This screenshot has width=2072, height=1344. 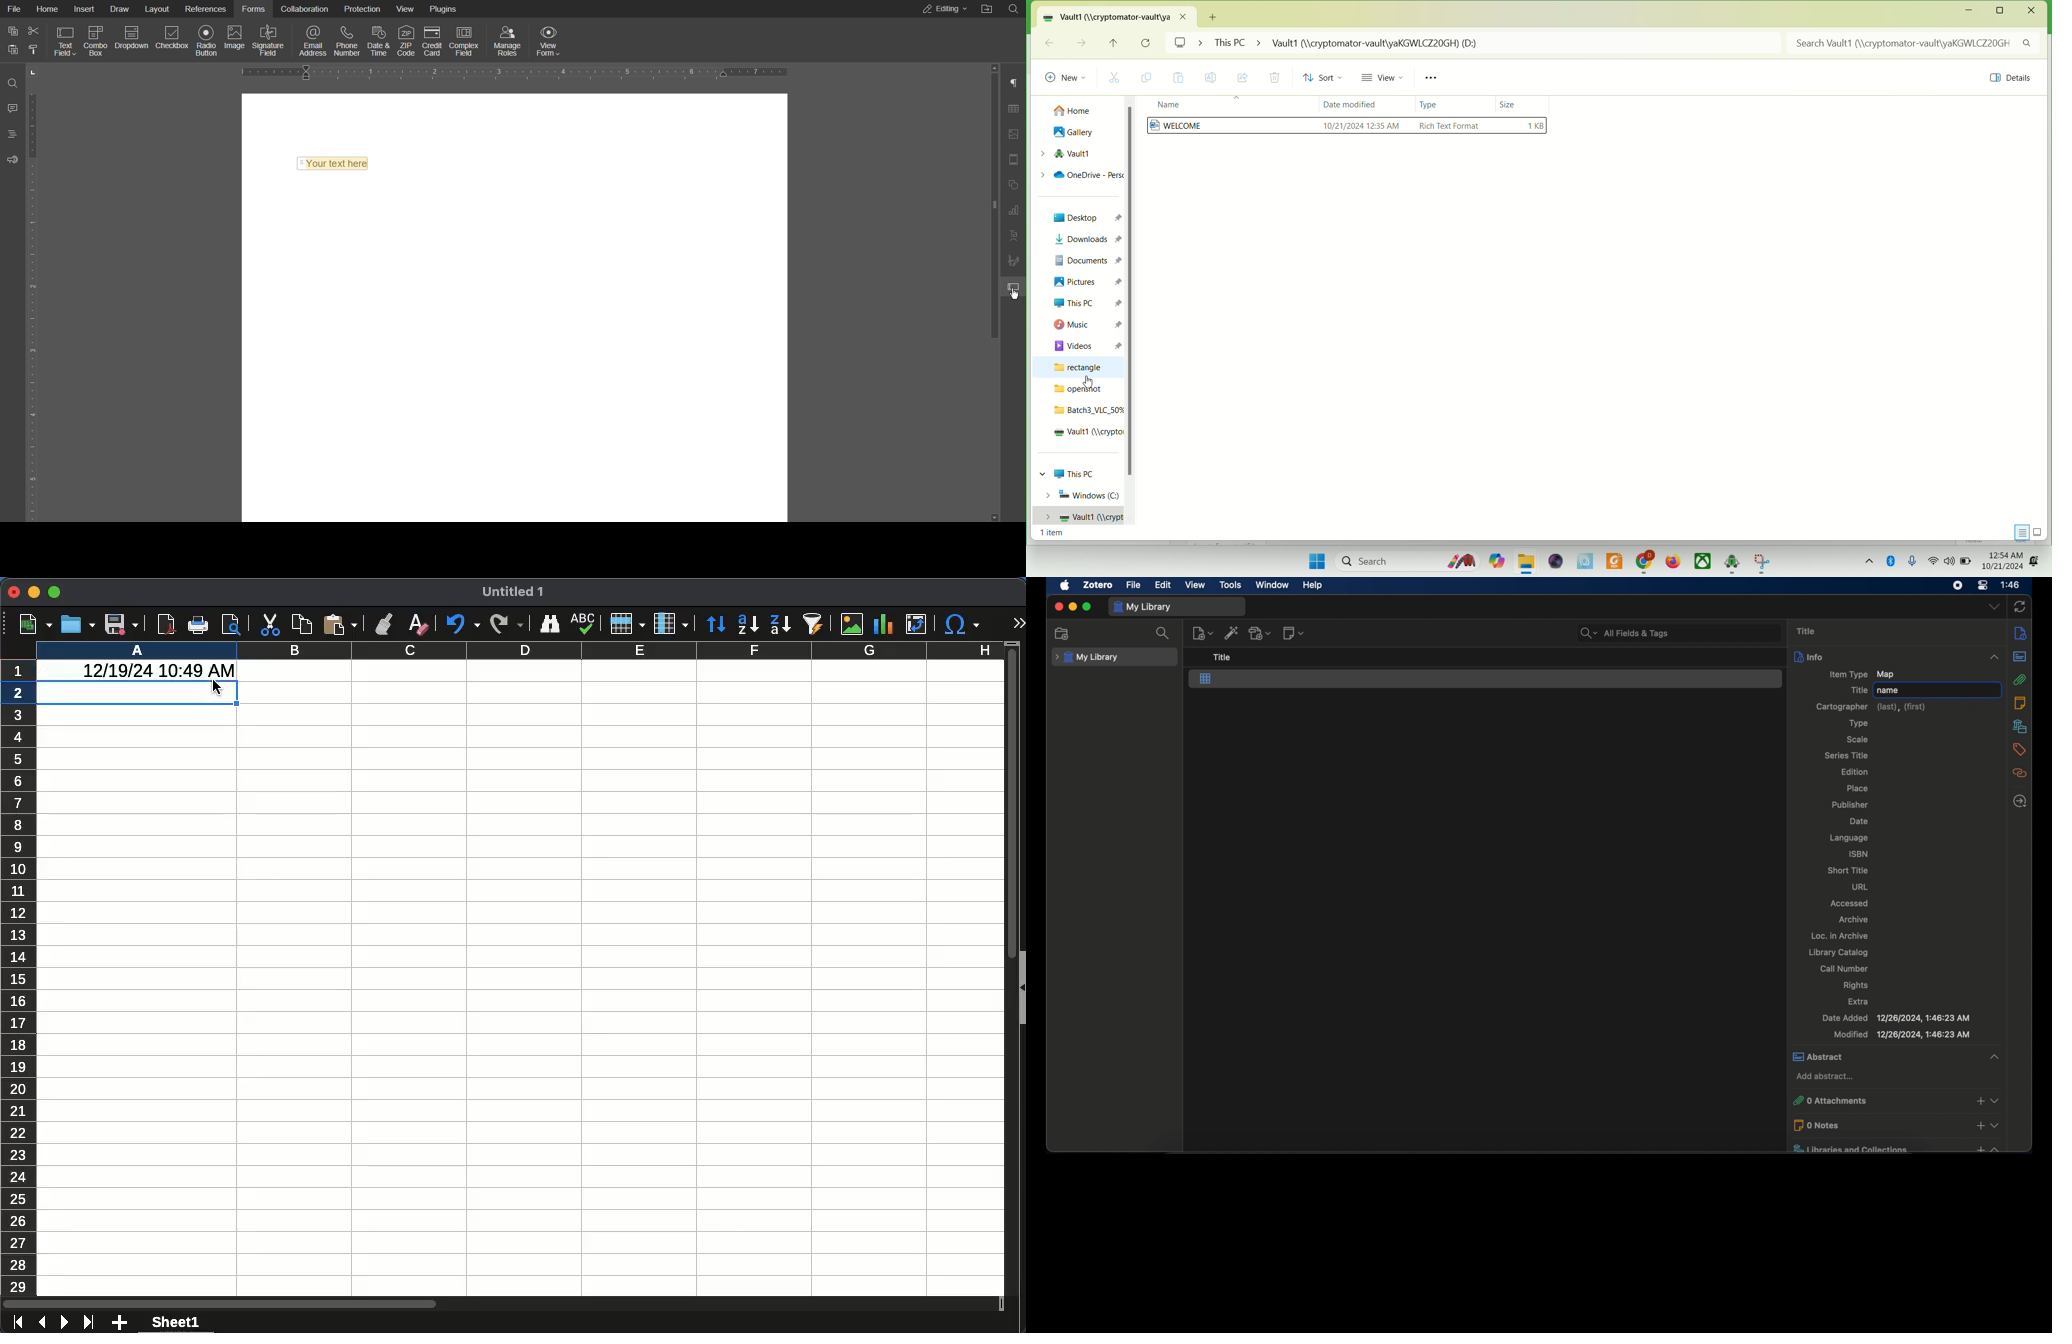 I want to click on add attachment, so click(x=1261, y=633).